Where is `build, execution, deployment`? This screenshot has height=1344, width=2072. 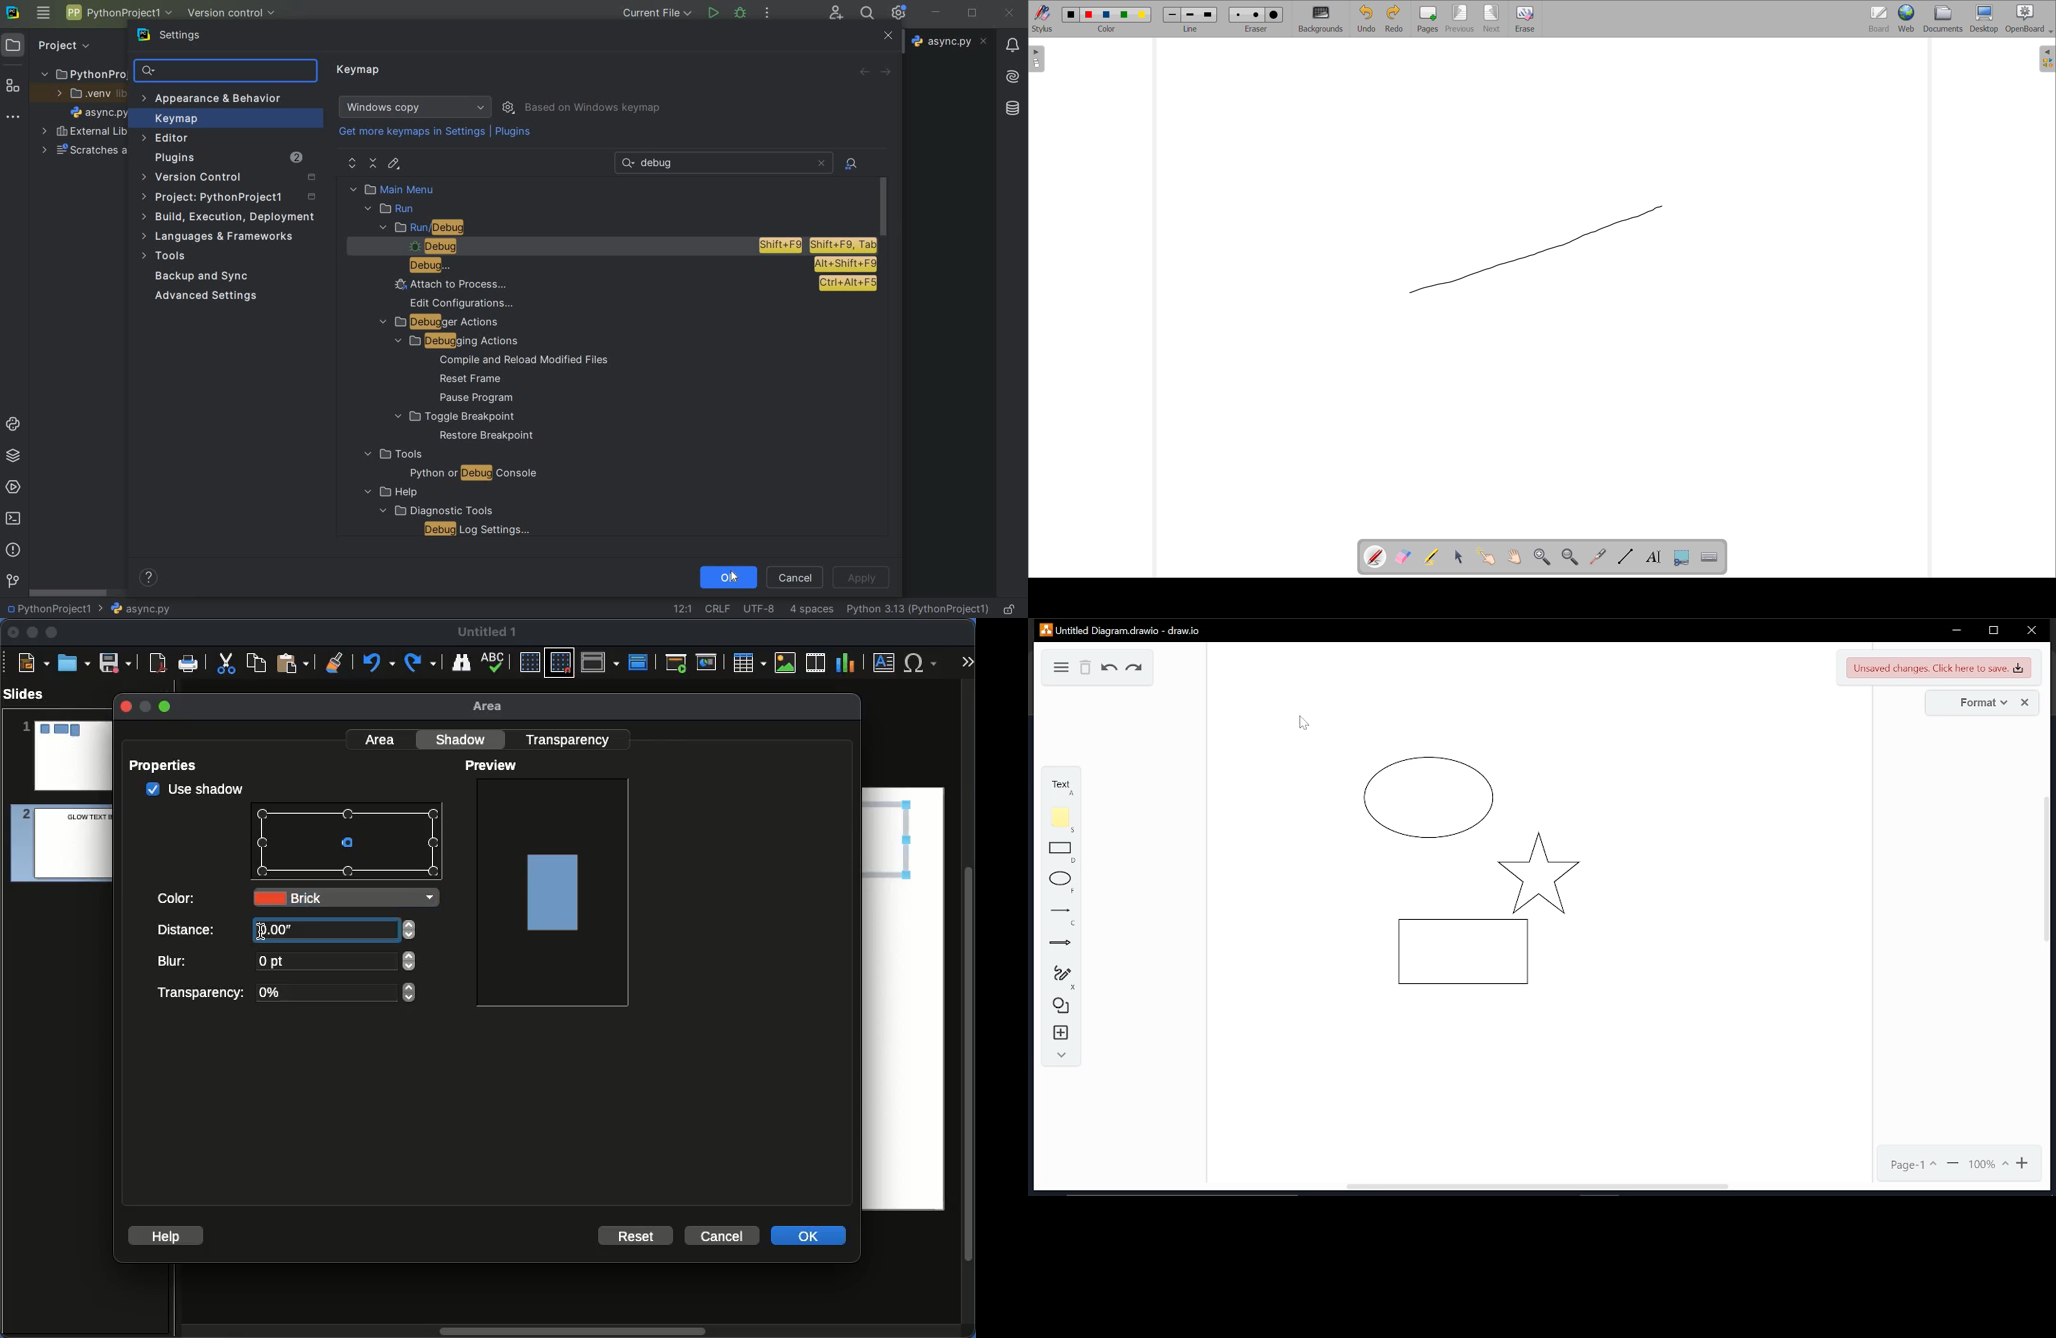 build, execution, deployment is located at coordinates (229, 217).